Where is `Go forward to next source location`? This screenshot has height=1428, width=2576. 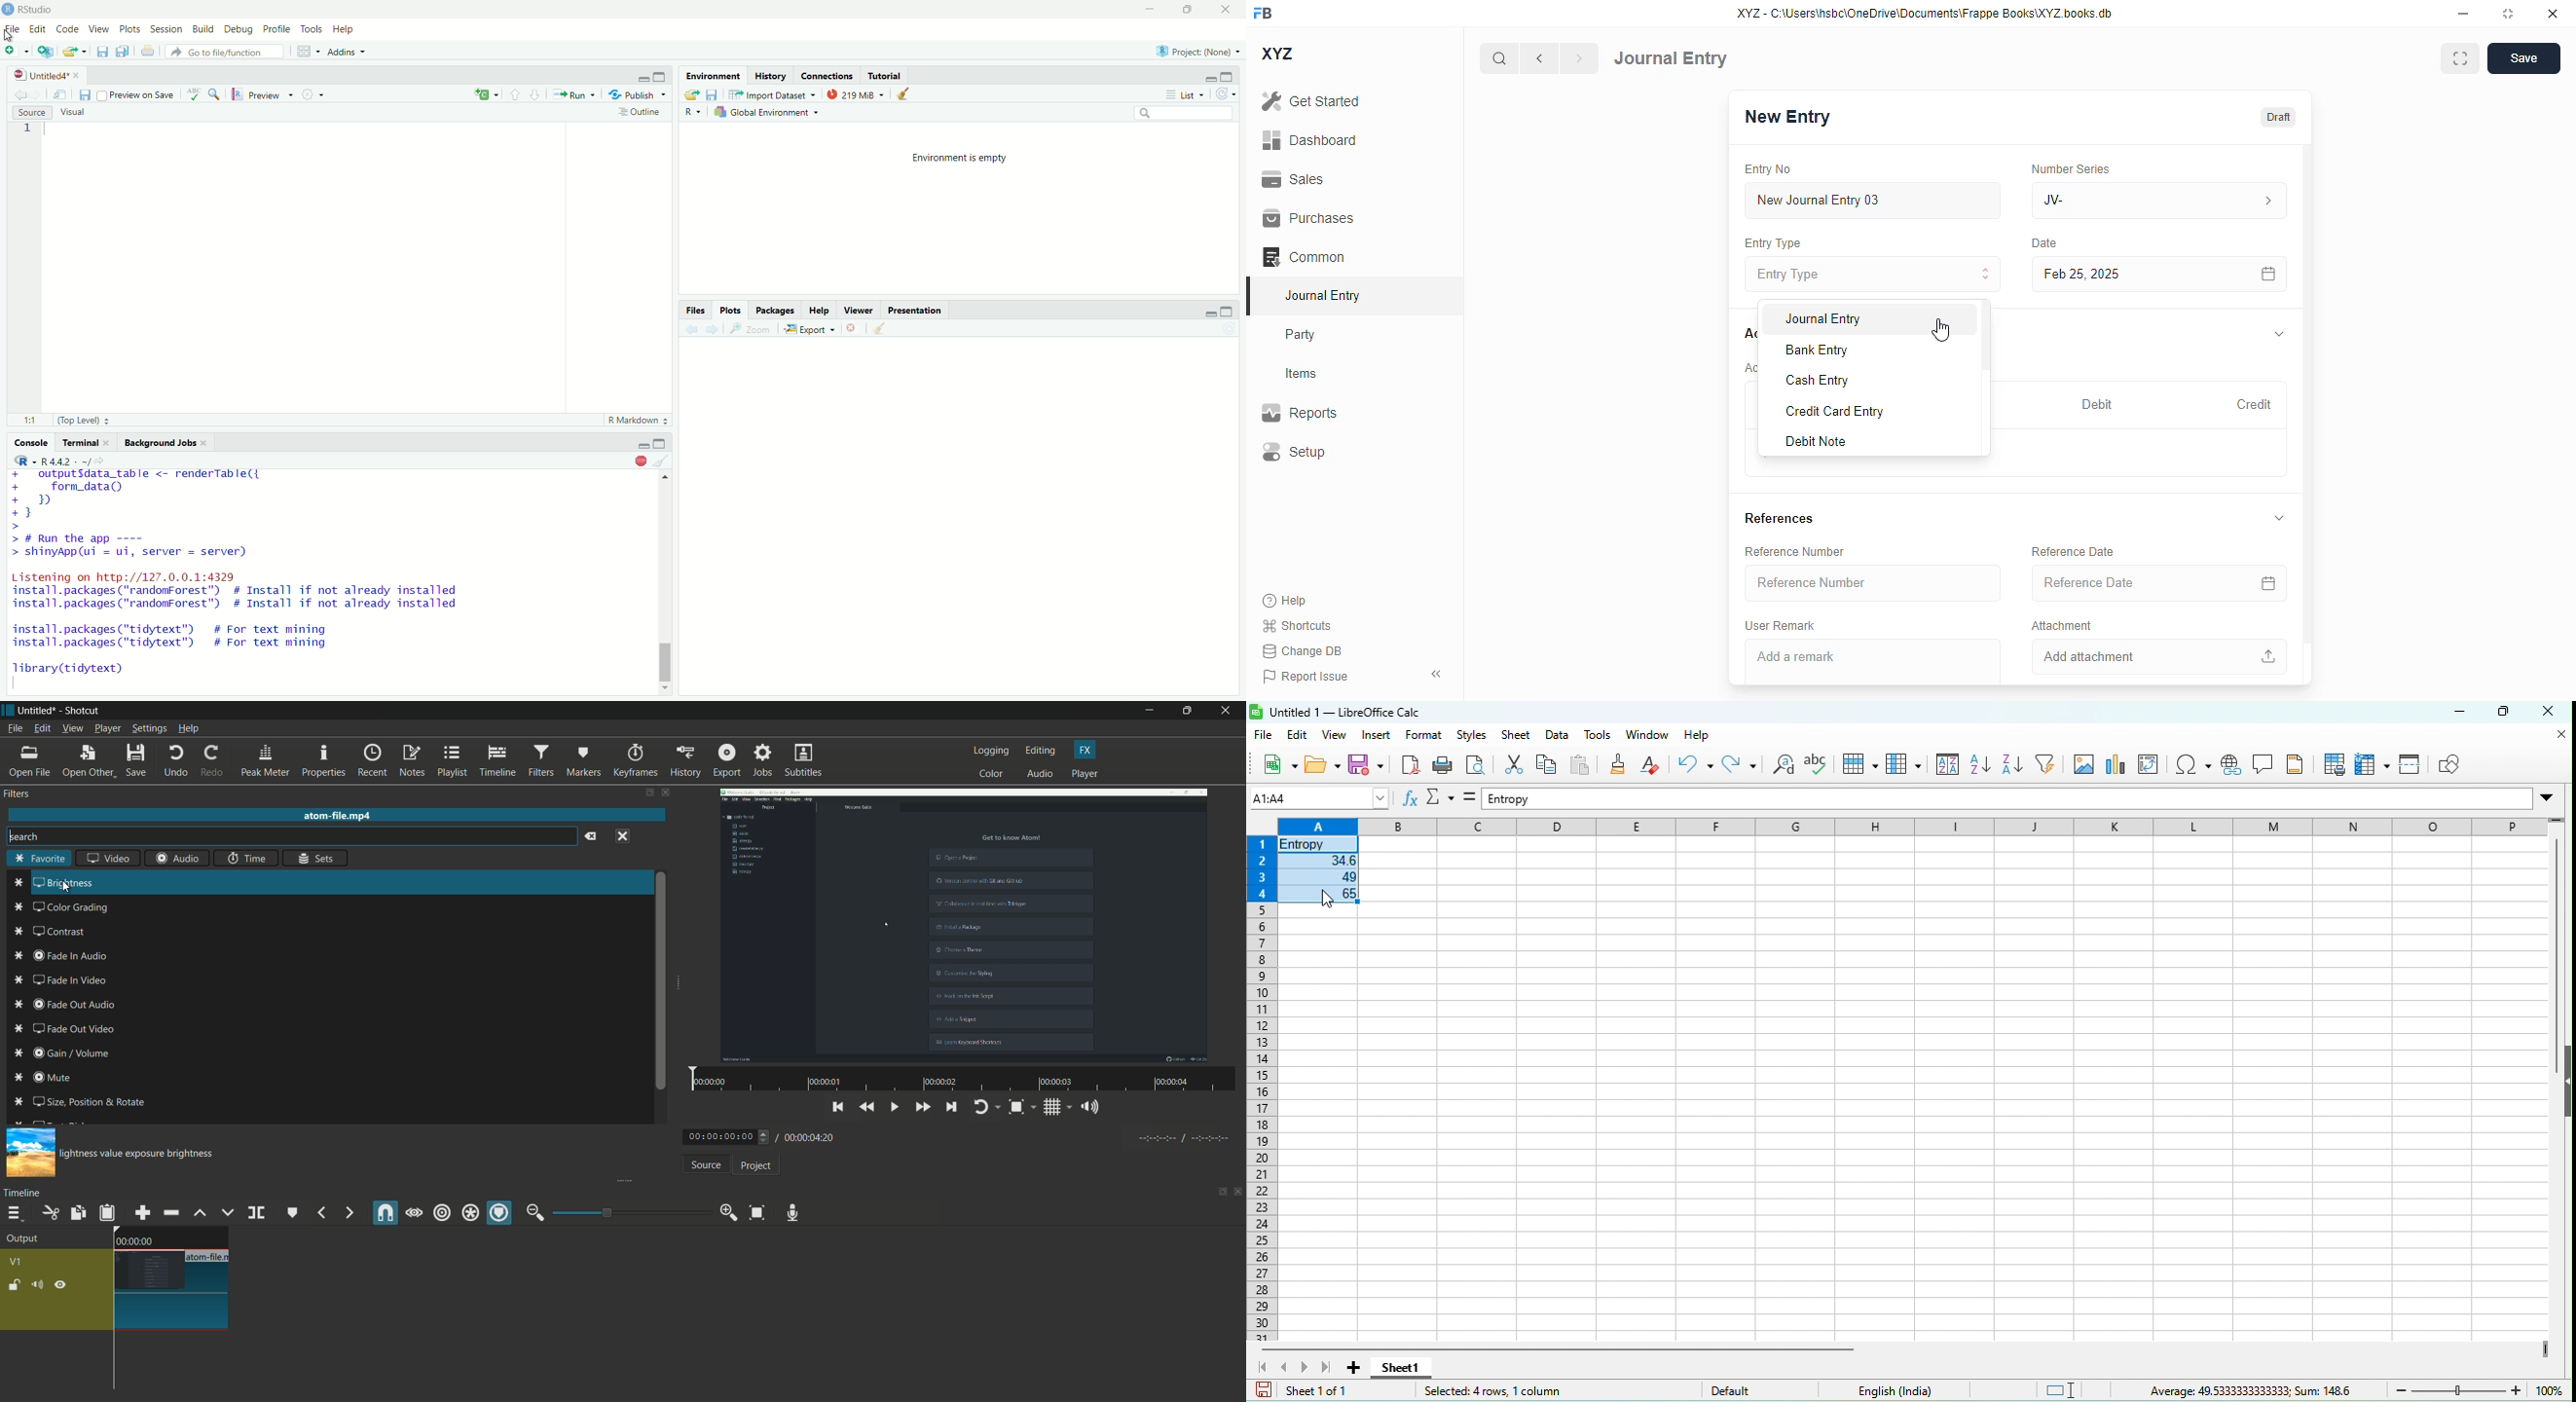
Go forward to next source location is located at coordinates (38, 93).